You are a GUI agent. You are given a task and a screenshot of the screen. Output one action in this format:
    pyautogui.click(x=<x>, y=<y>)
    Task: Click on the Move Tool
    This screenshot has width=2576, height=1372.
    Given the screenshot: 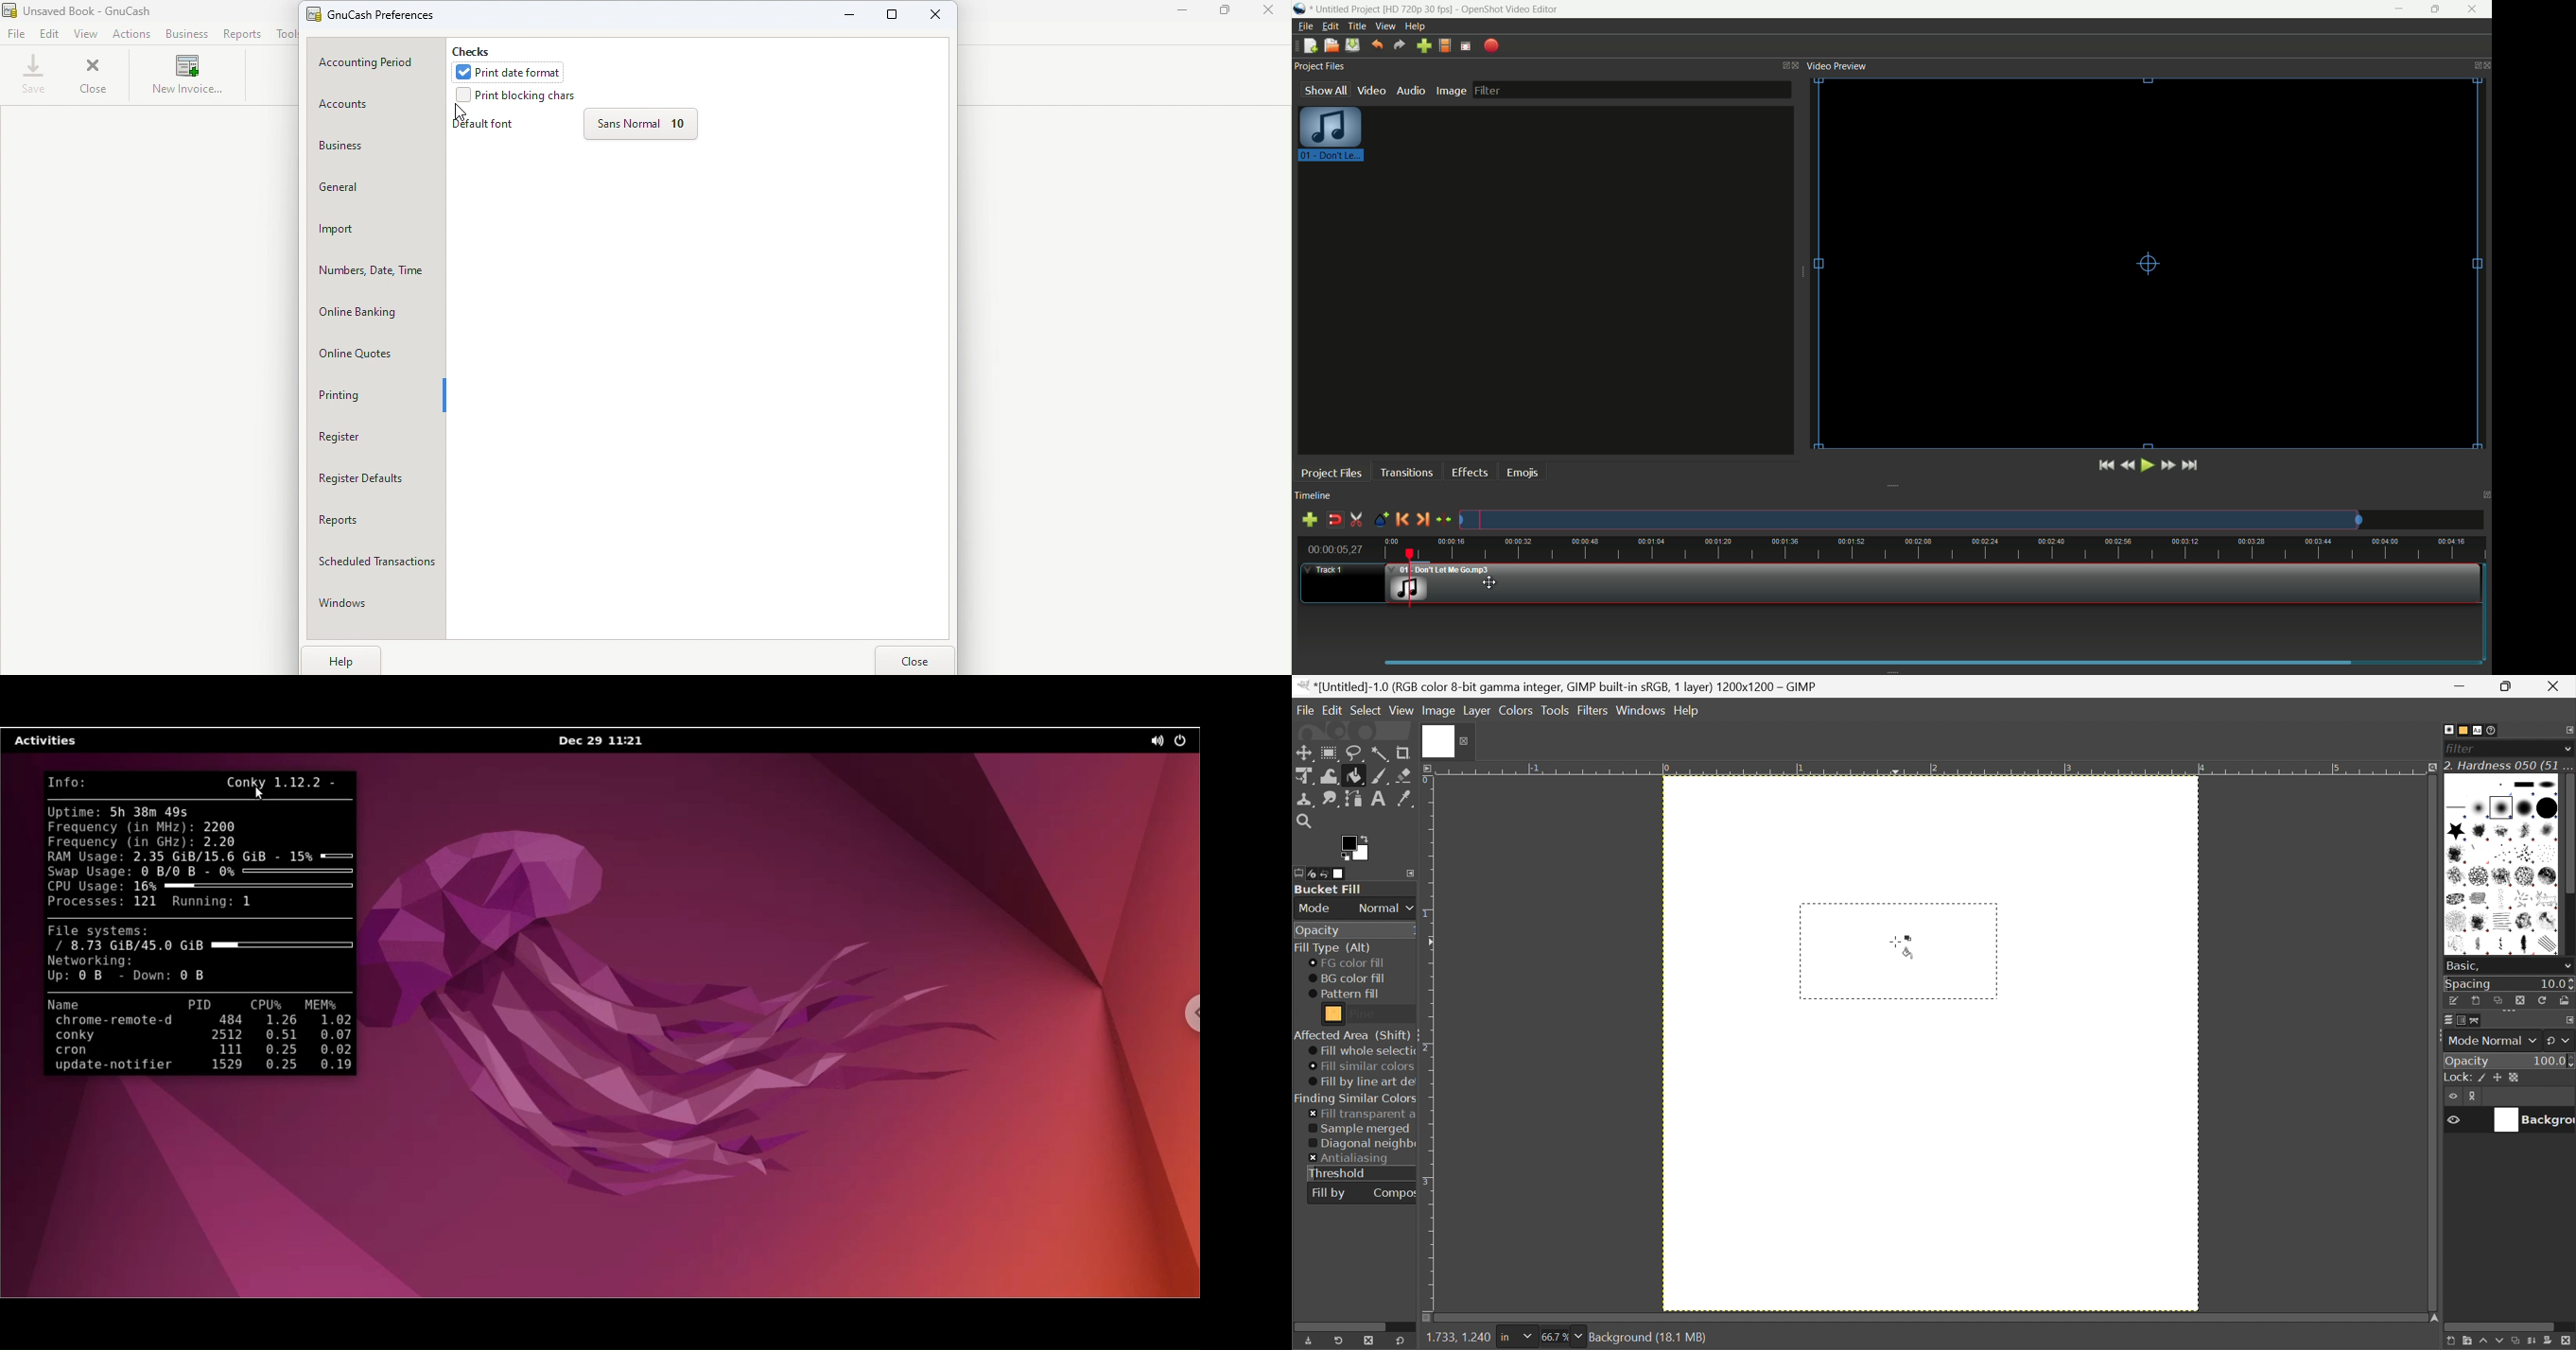 What is the action you would take?
    pyautogui.click(x=1303, y=753)
    